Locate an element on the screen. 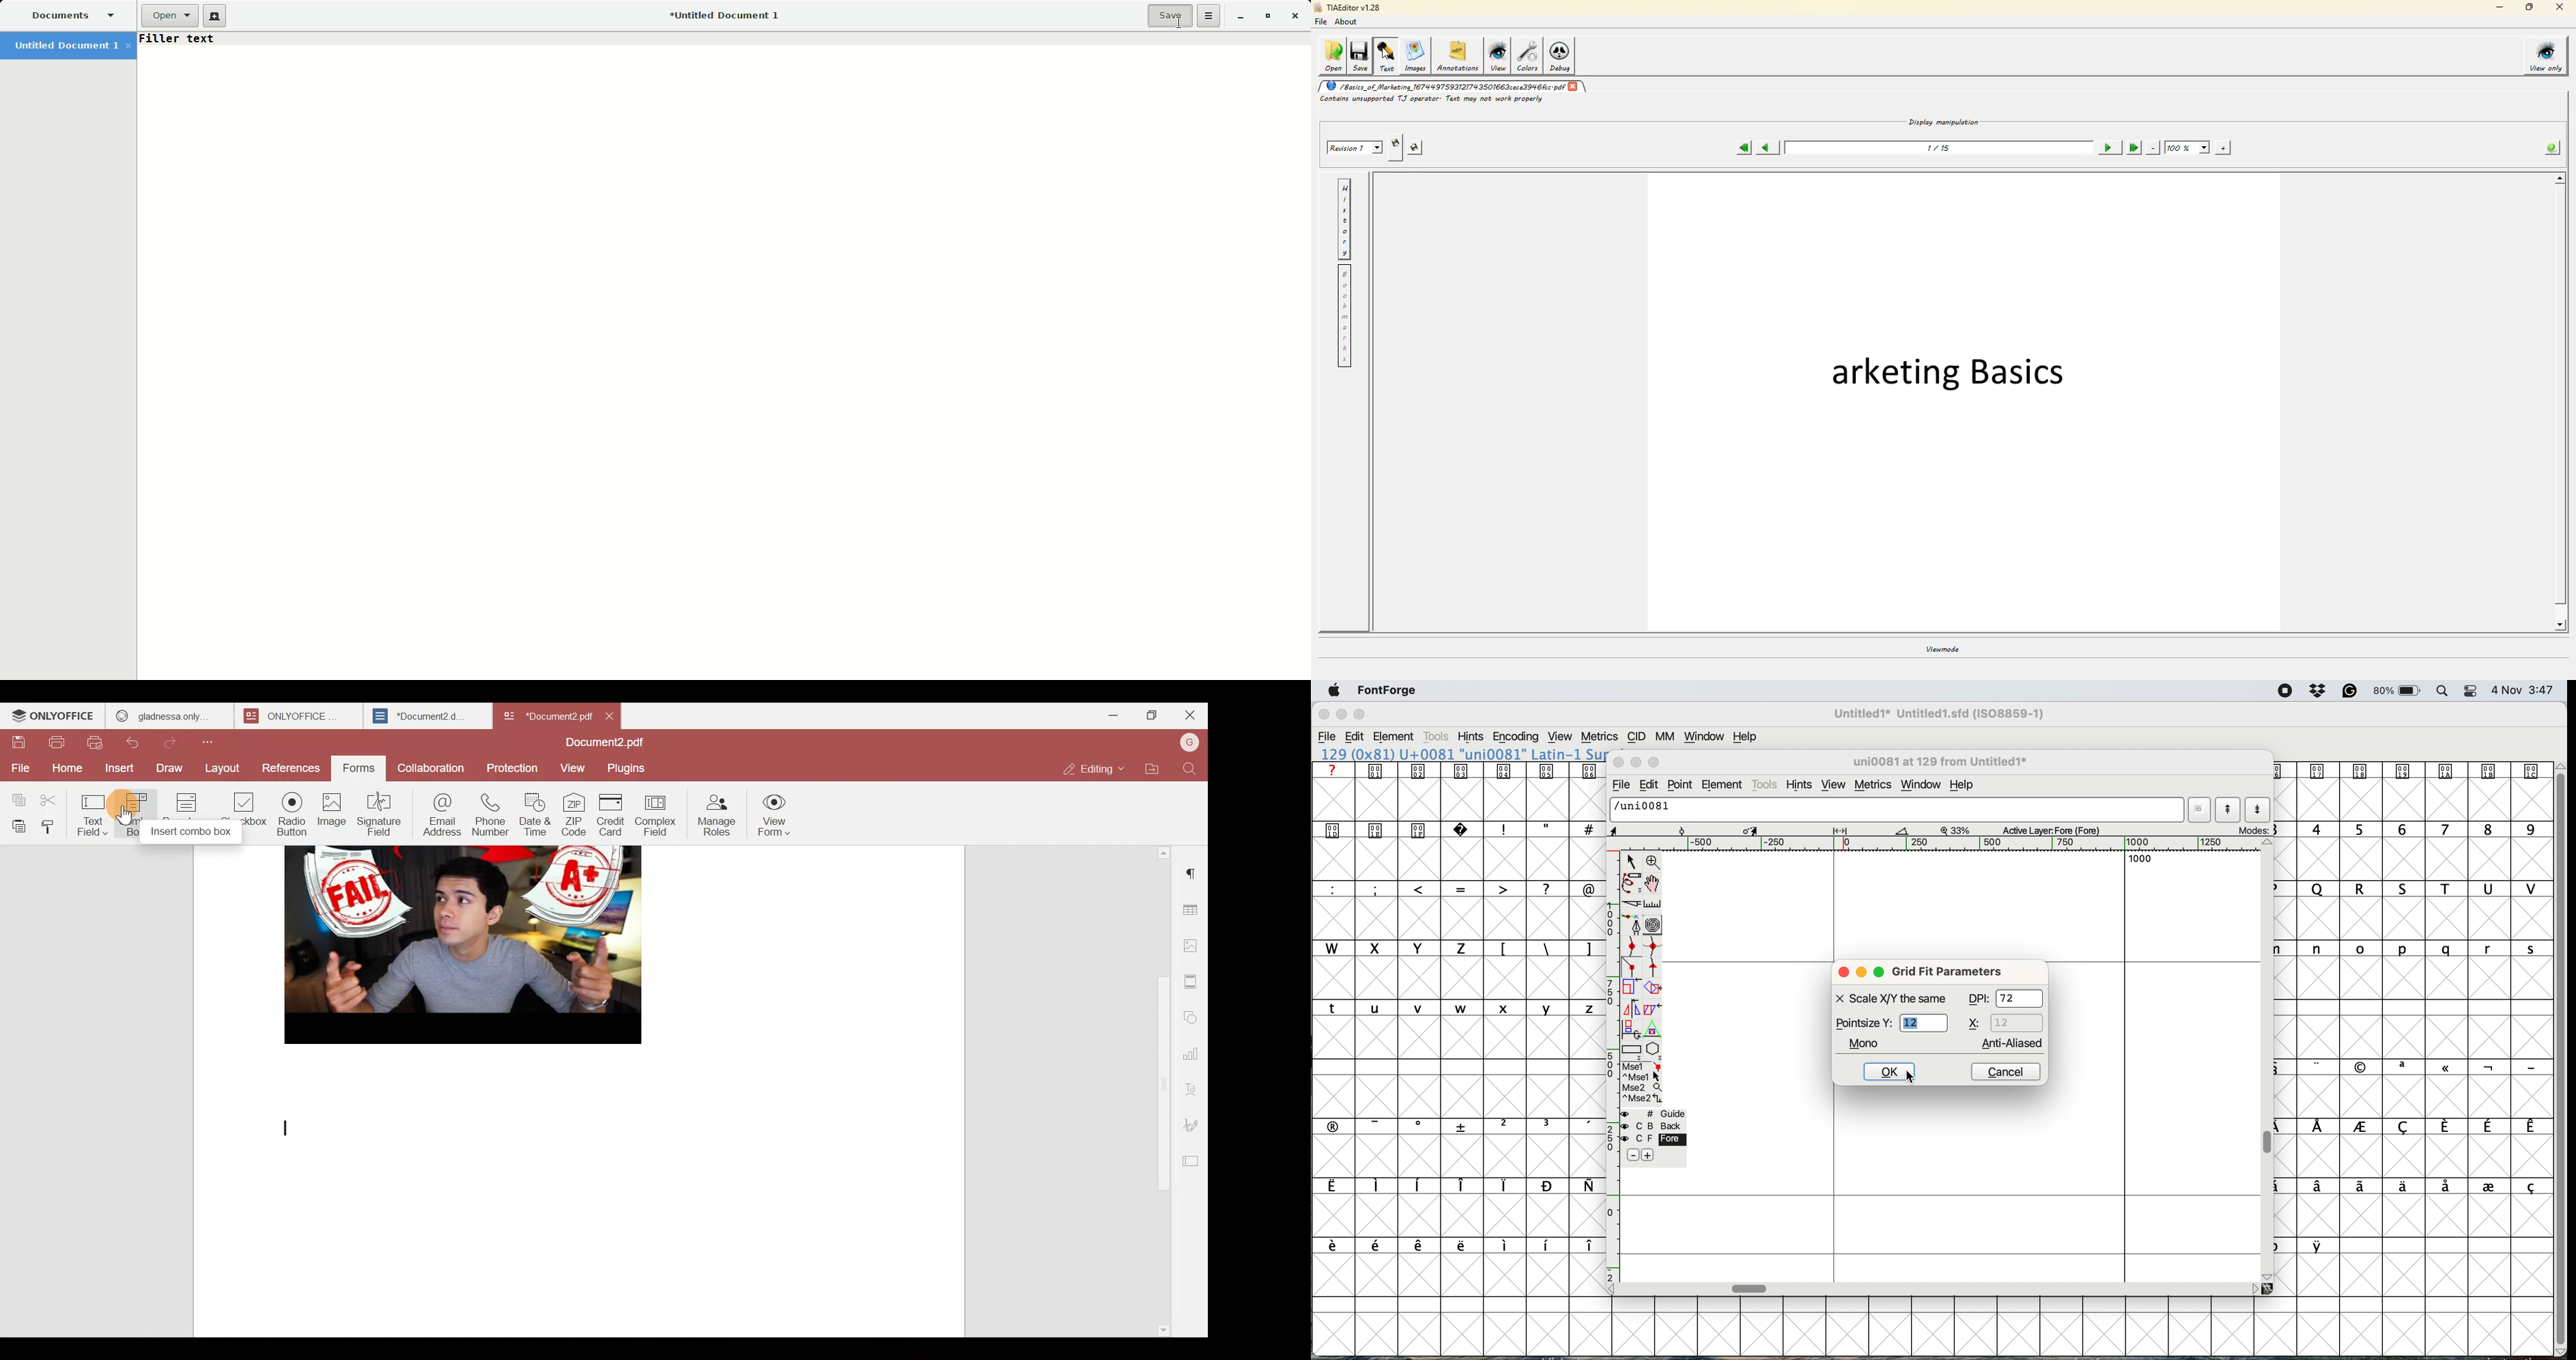 This screenshot has width=2576, height=1372. Cut is located at coordinates (58, 798).